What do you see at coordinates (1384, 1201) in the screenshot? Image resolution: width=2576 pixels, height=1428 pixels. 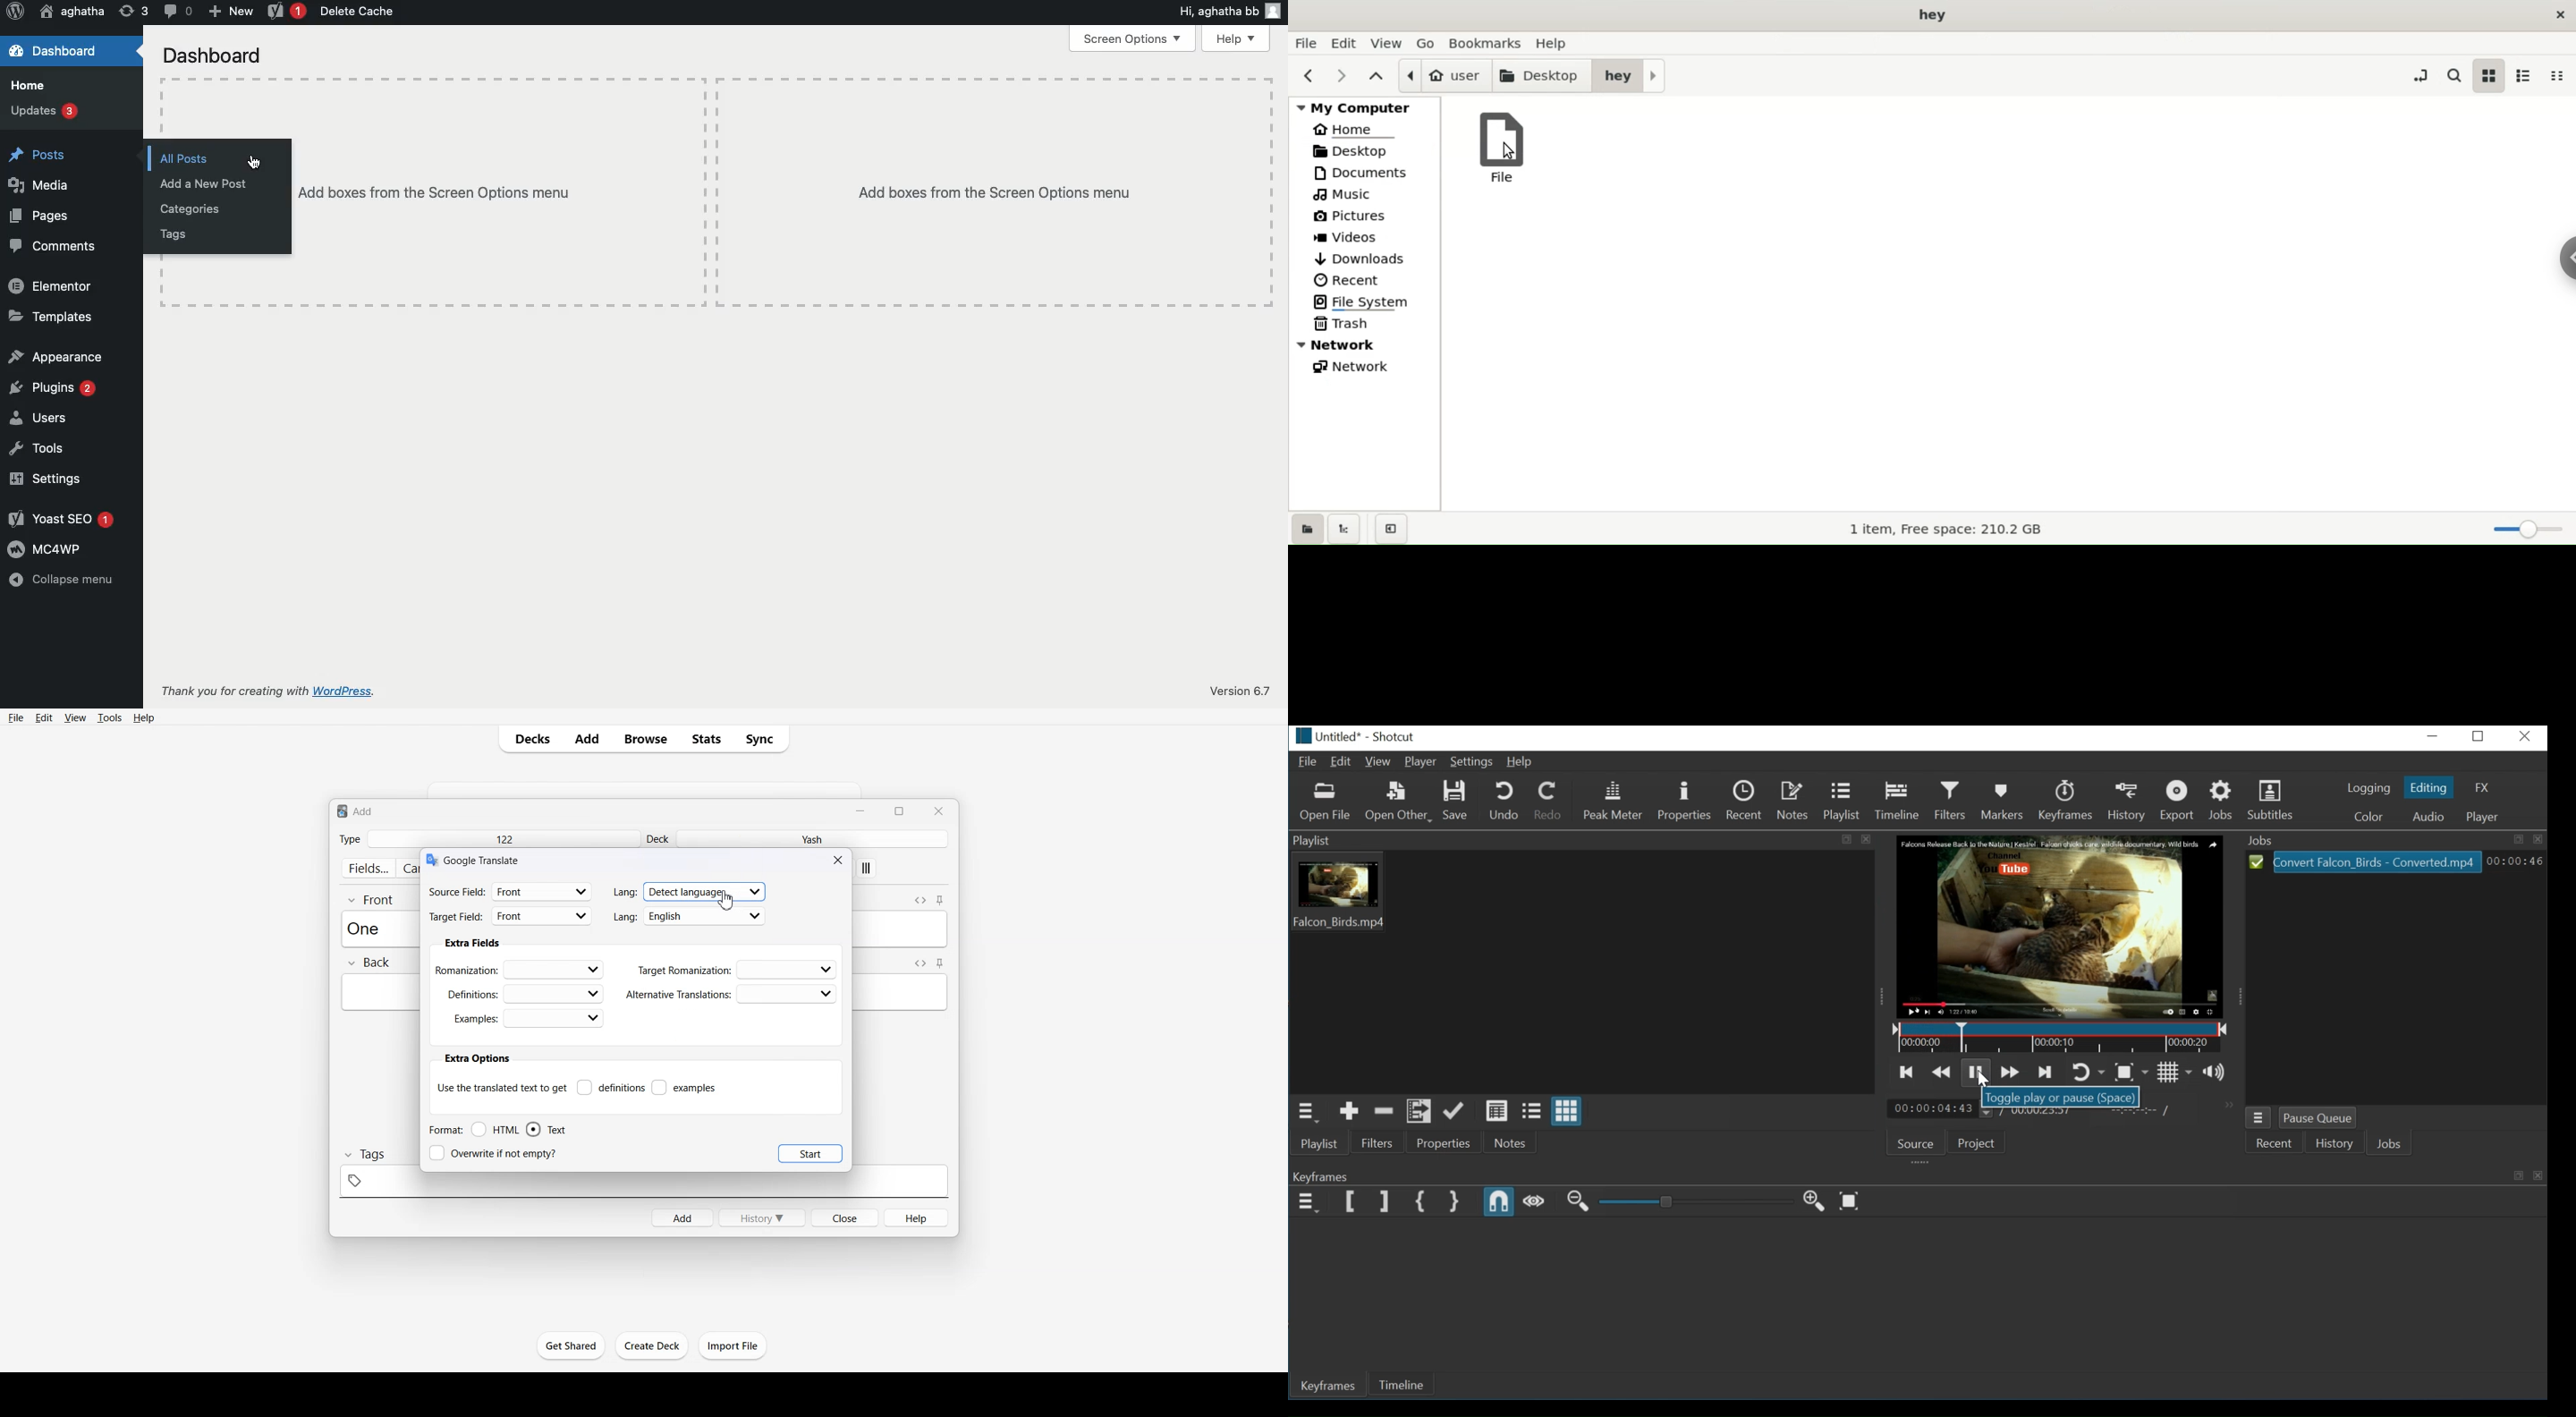 I see `Set Keyframe End` at bounding box center [1384, 1201].